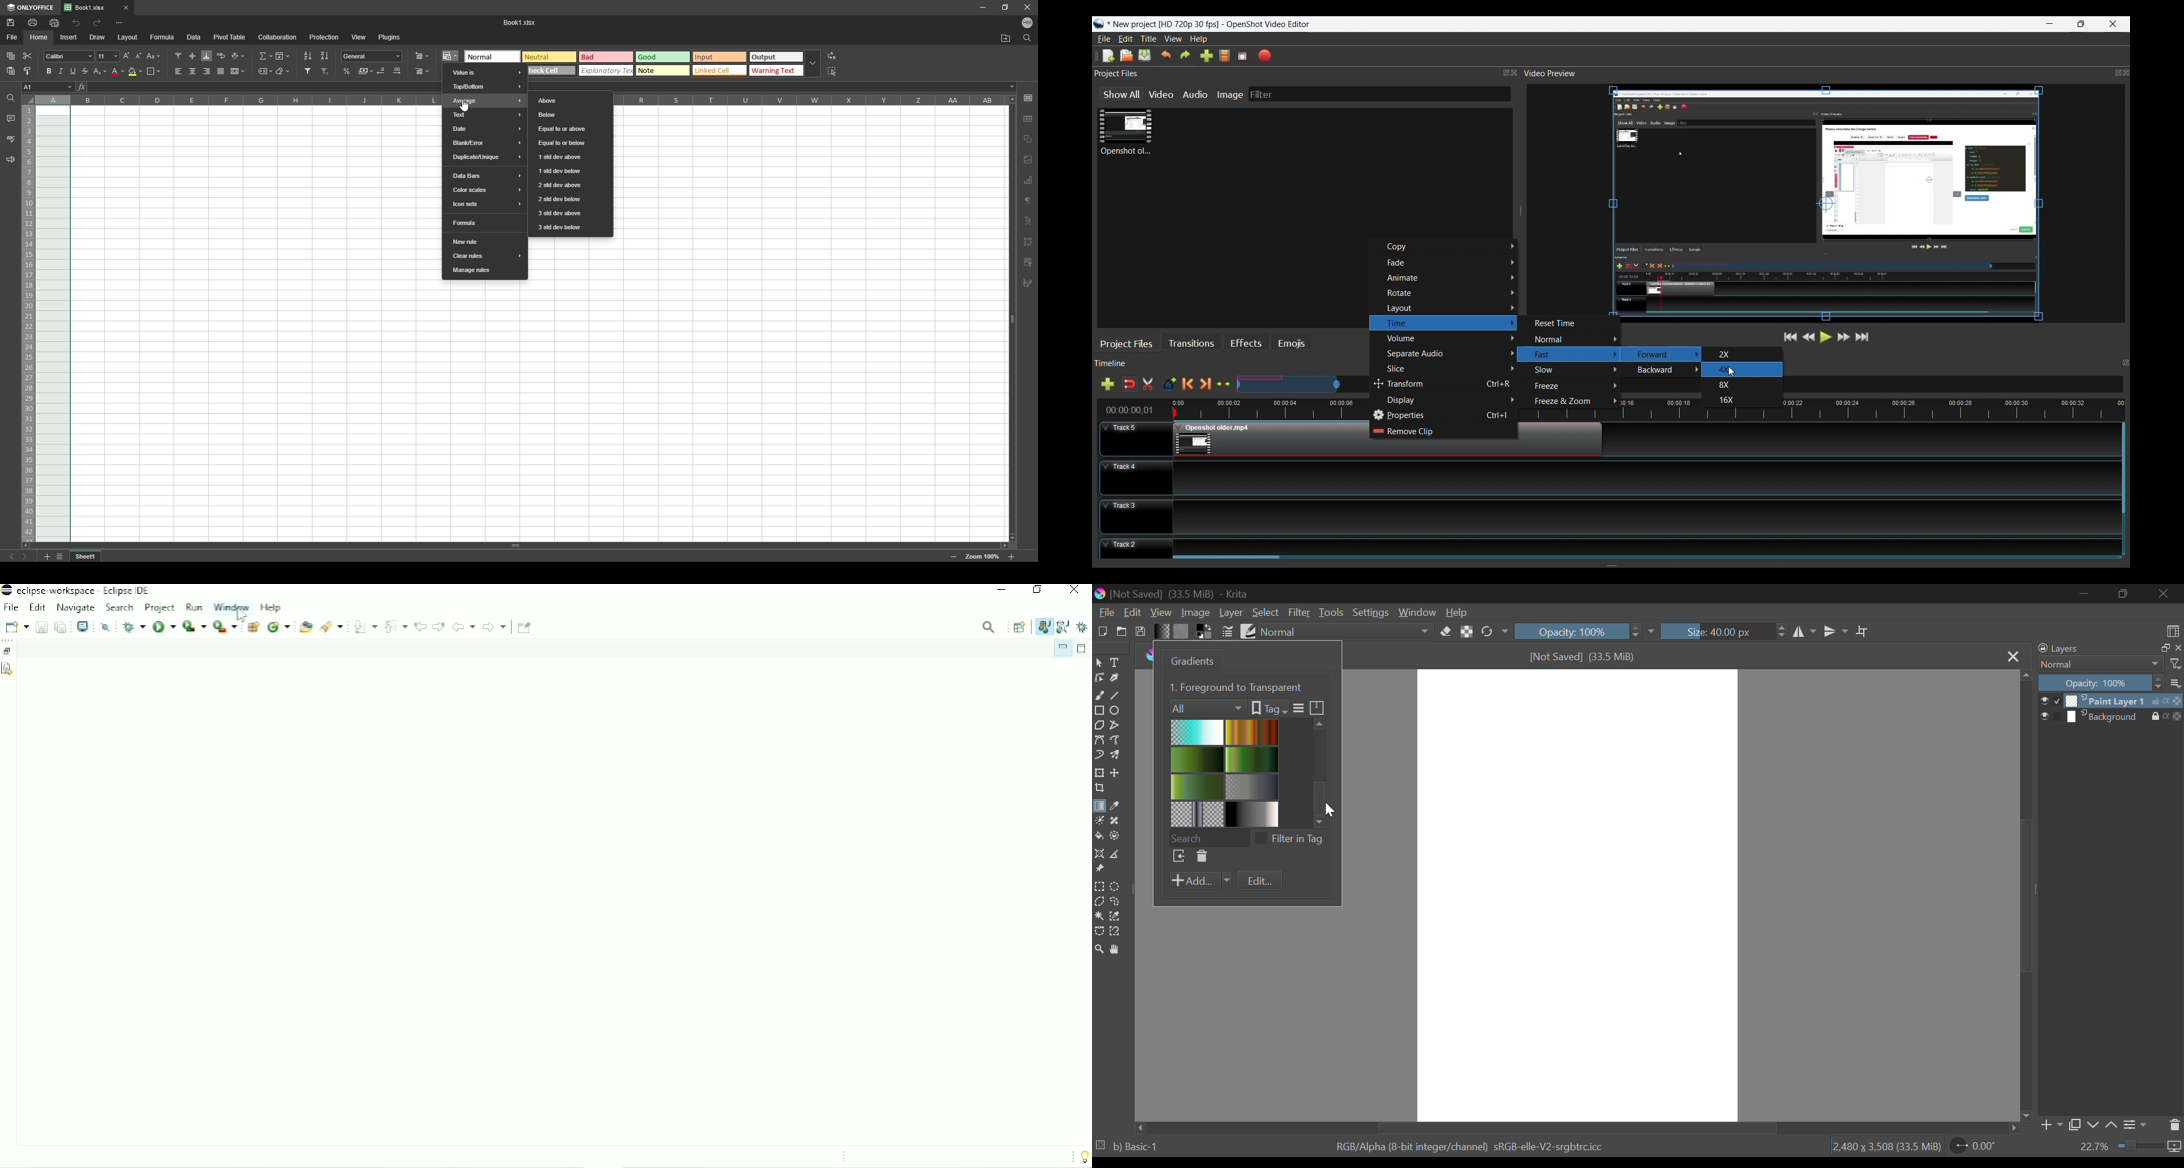 Image resolution: width=2184 pixels, height=1176 pixels. Describe the element at coordinates (266, 71) in the screenshot. I see `named ranges` at that location.